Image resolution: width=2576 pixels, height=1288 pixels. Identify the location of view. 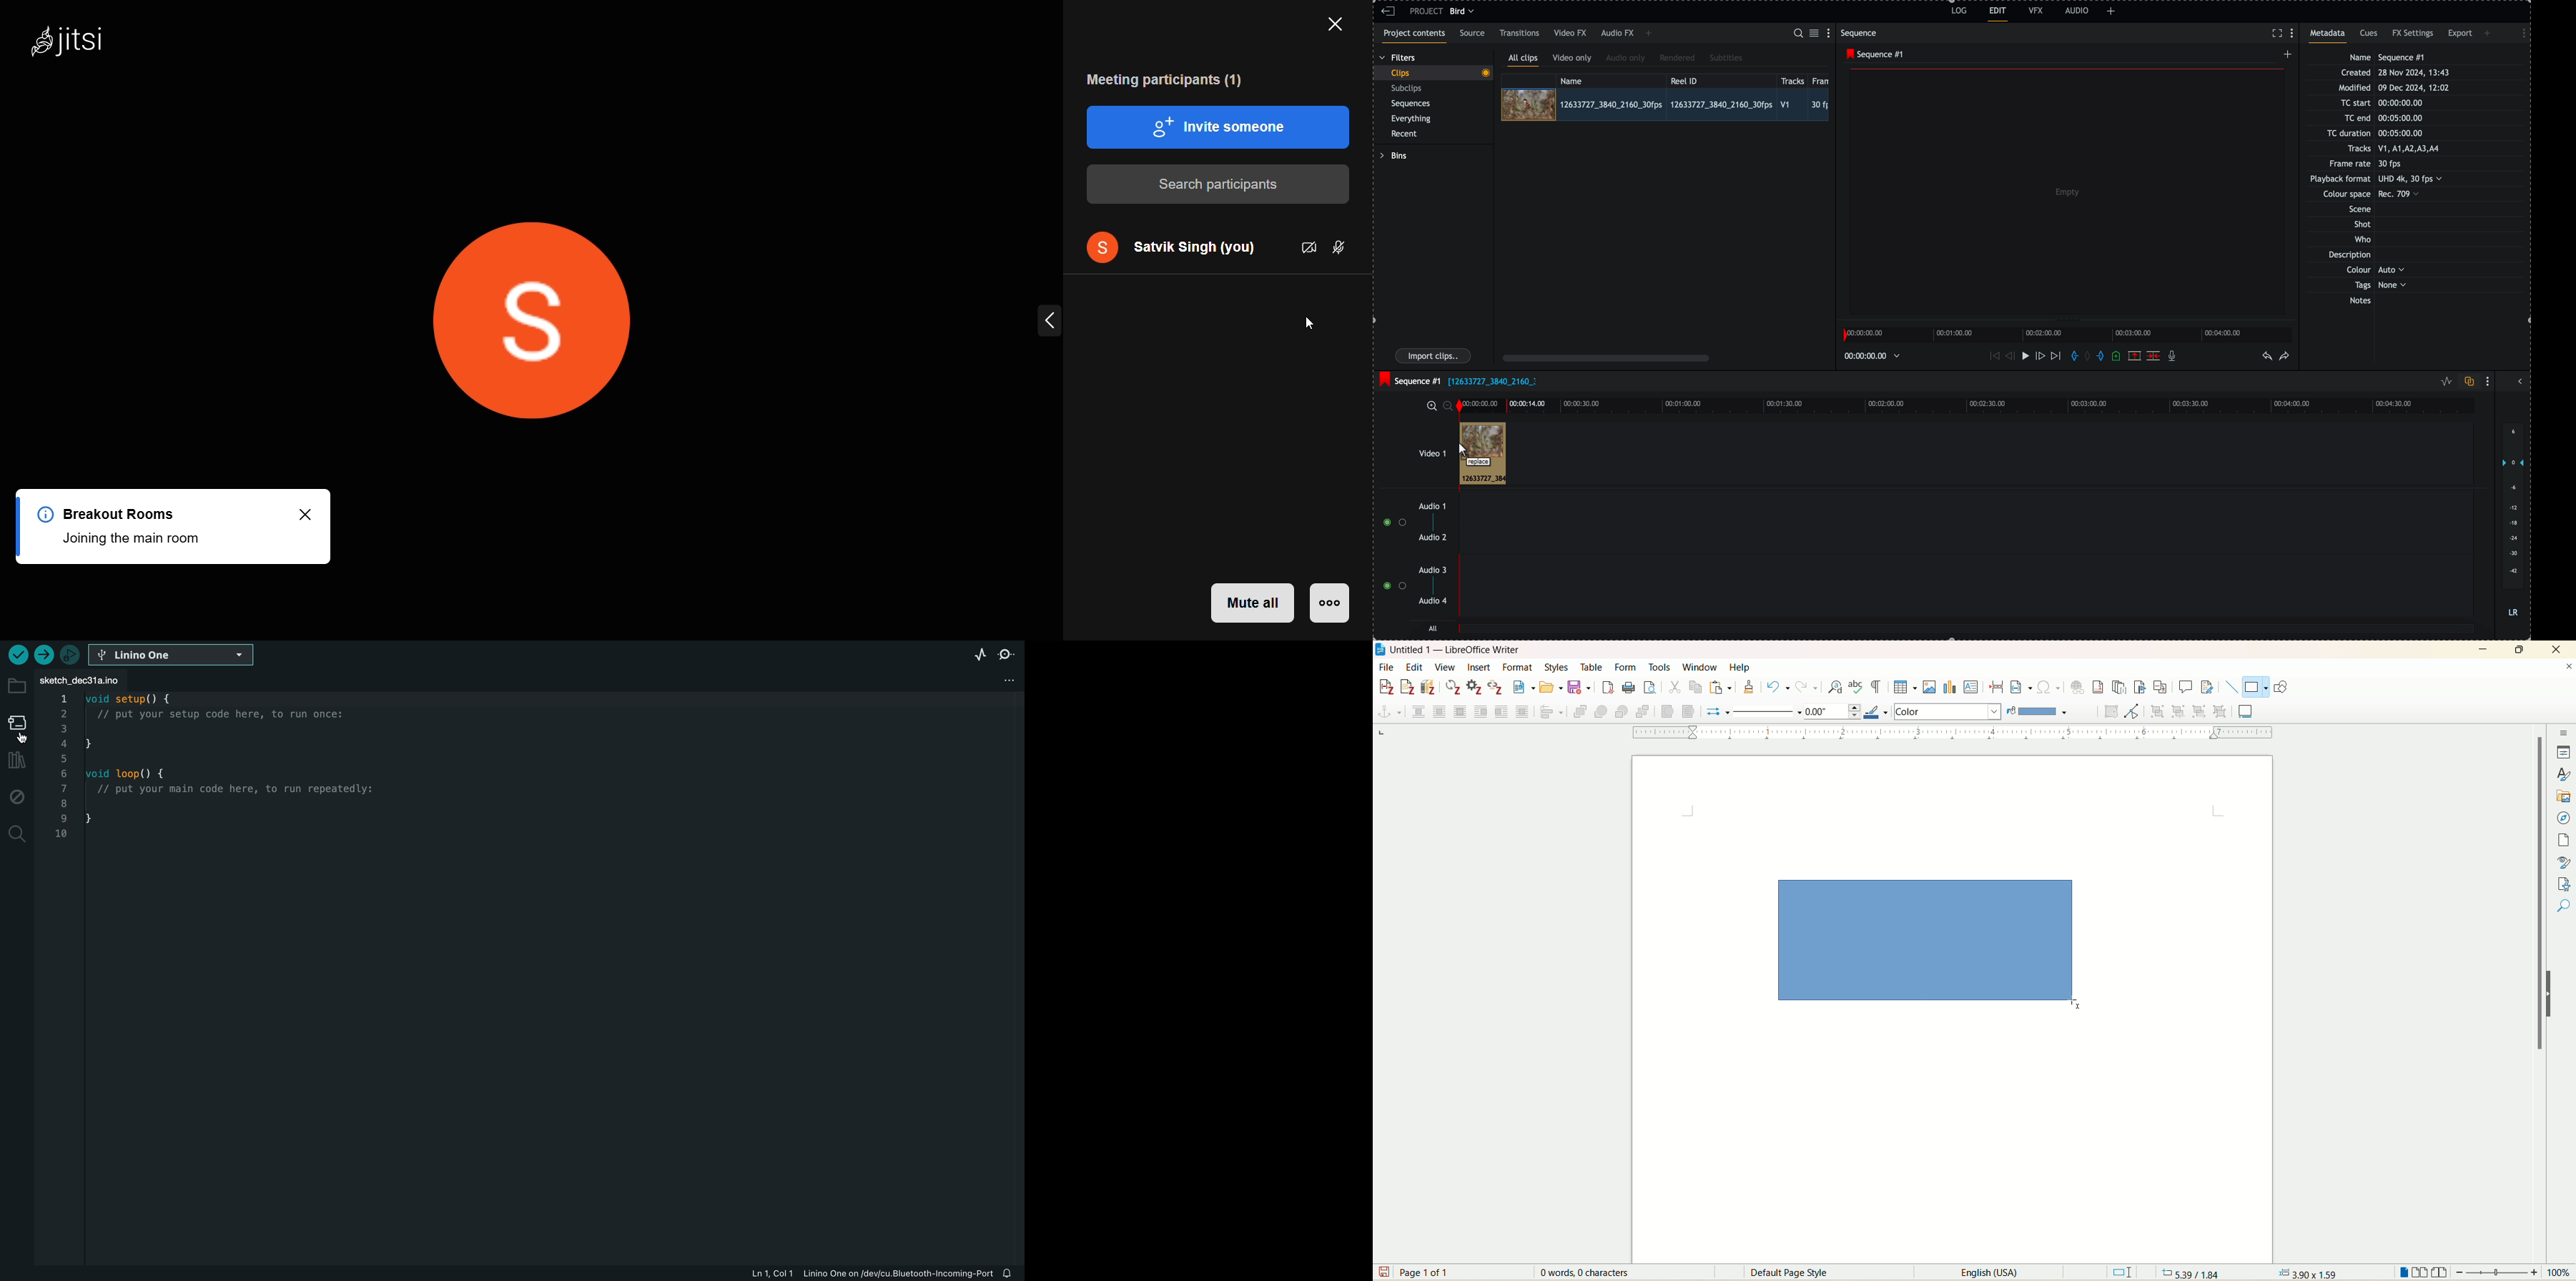
(1445, 667).